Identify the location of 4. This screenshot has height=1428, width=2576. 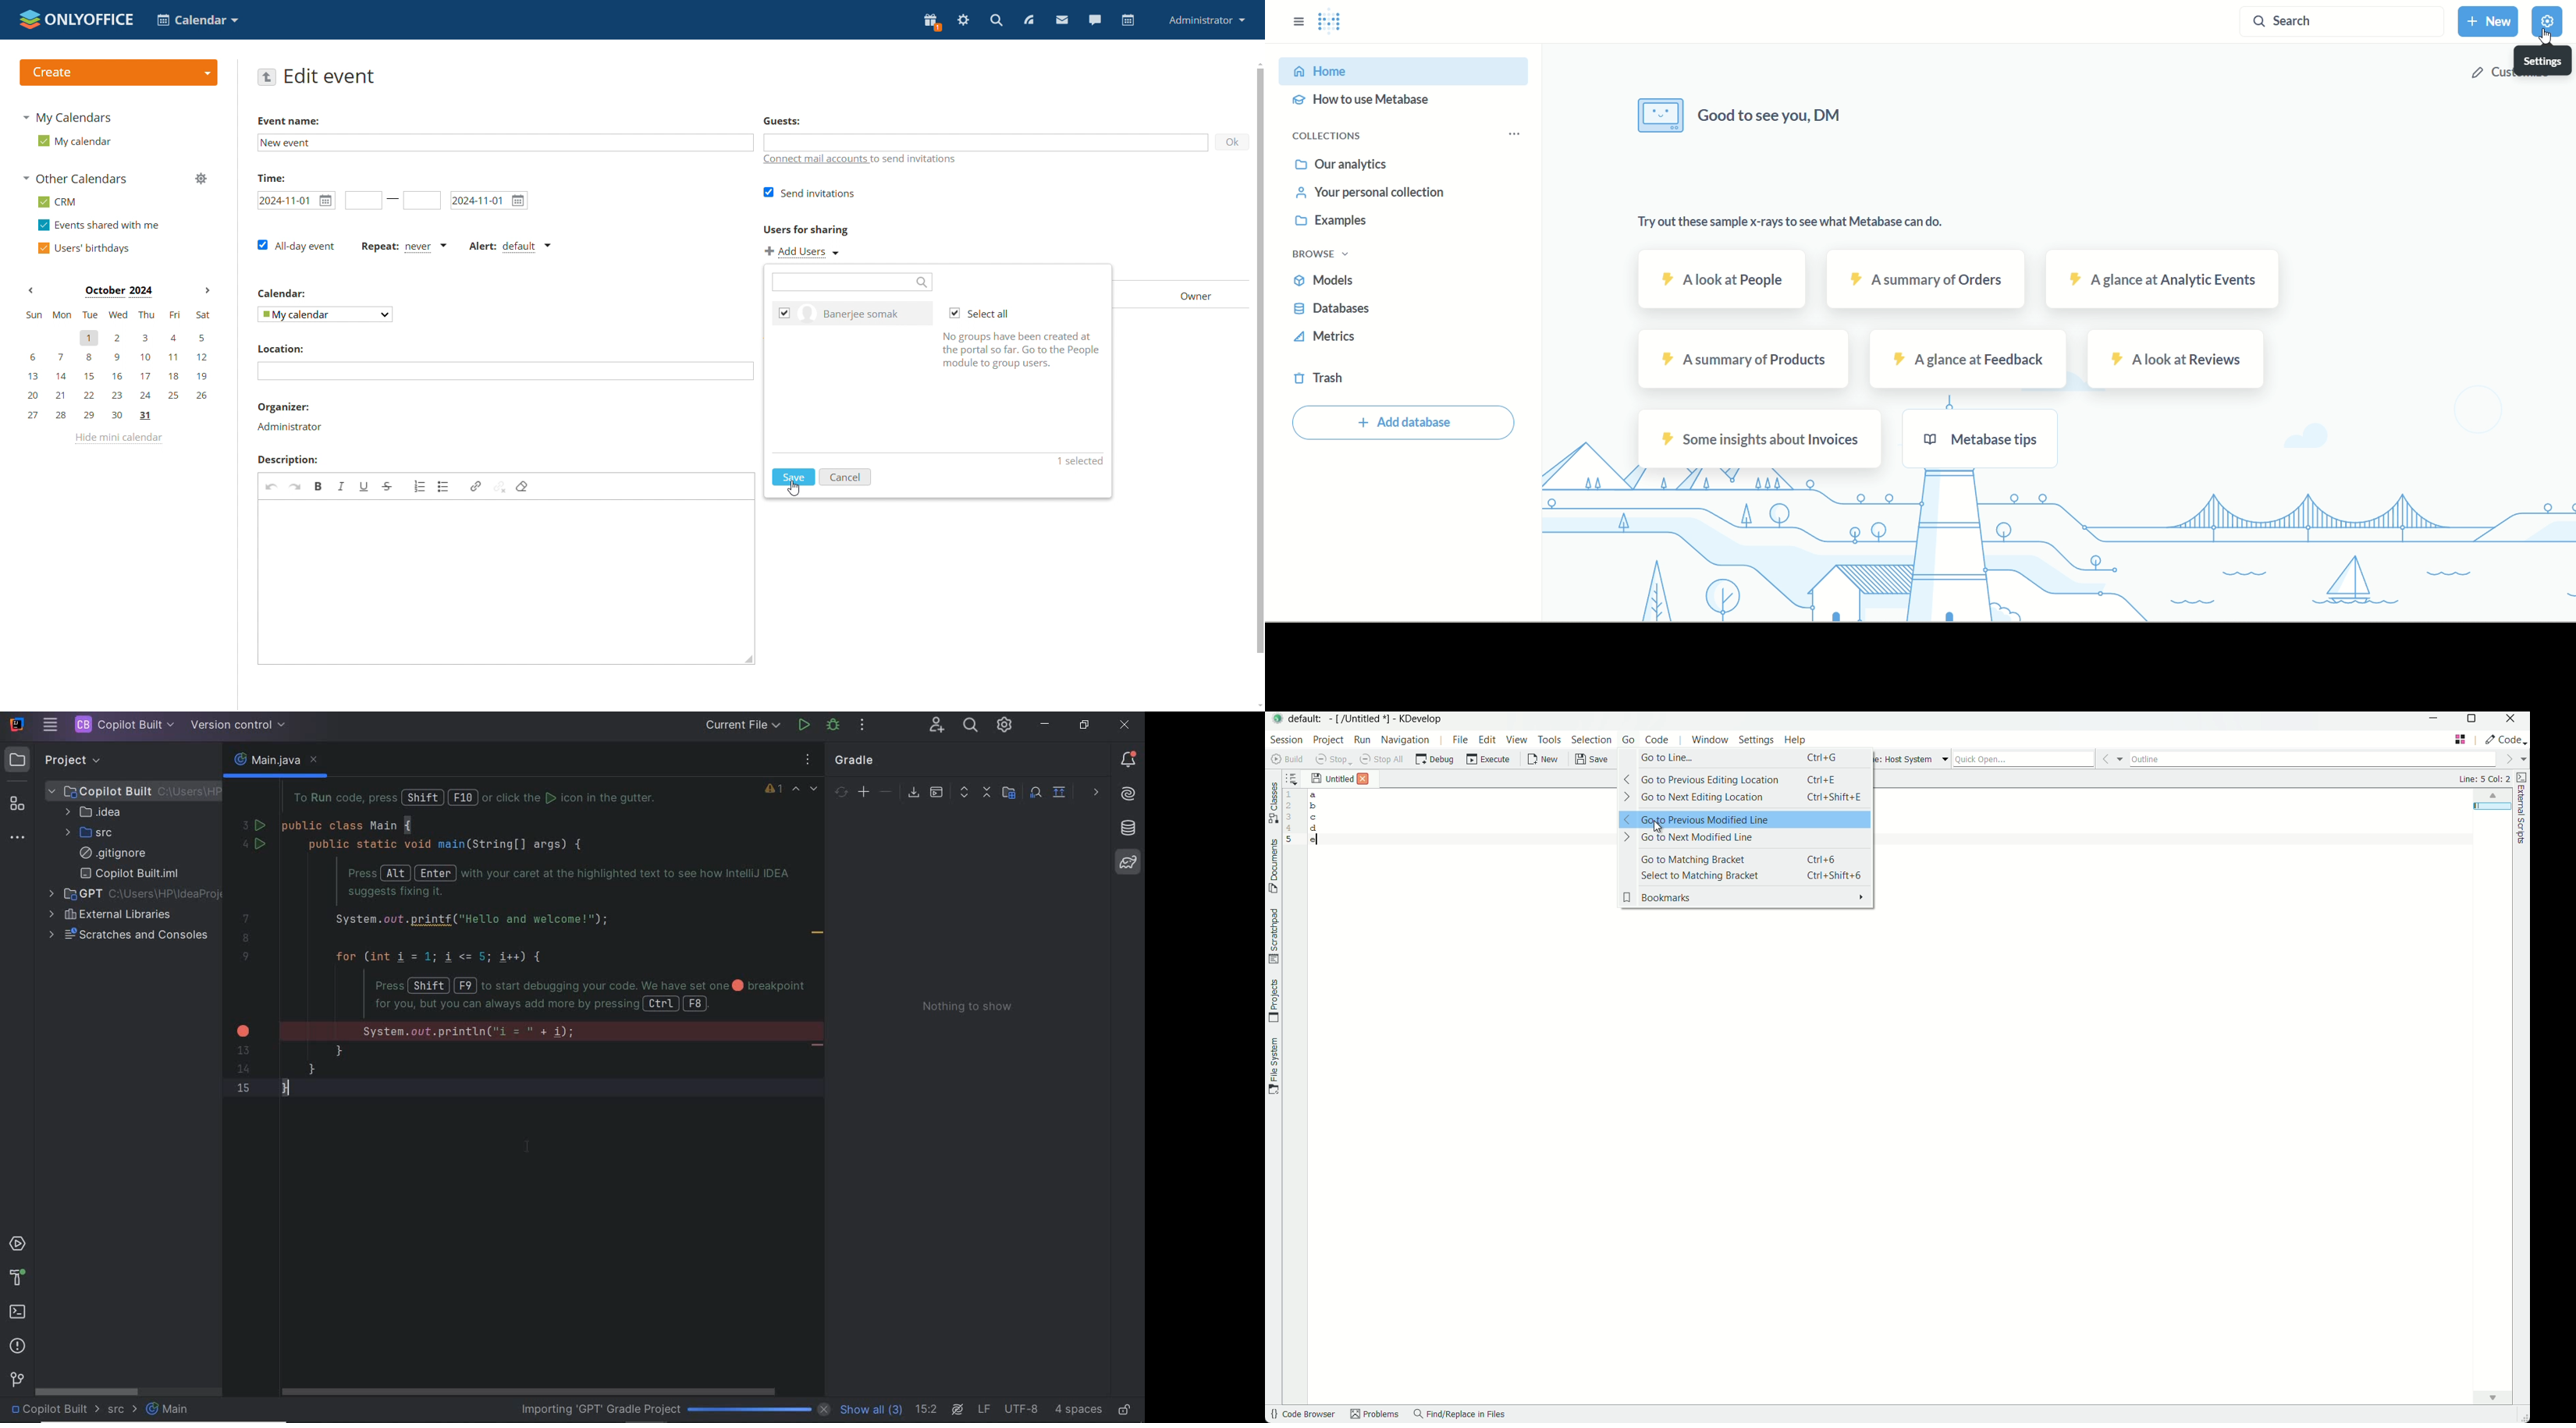
(244, 845).